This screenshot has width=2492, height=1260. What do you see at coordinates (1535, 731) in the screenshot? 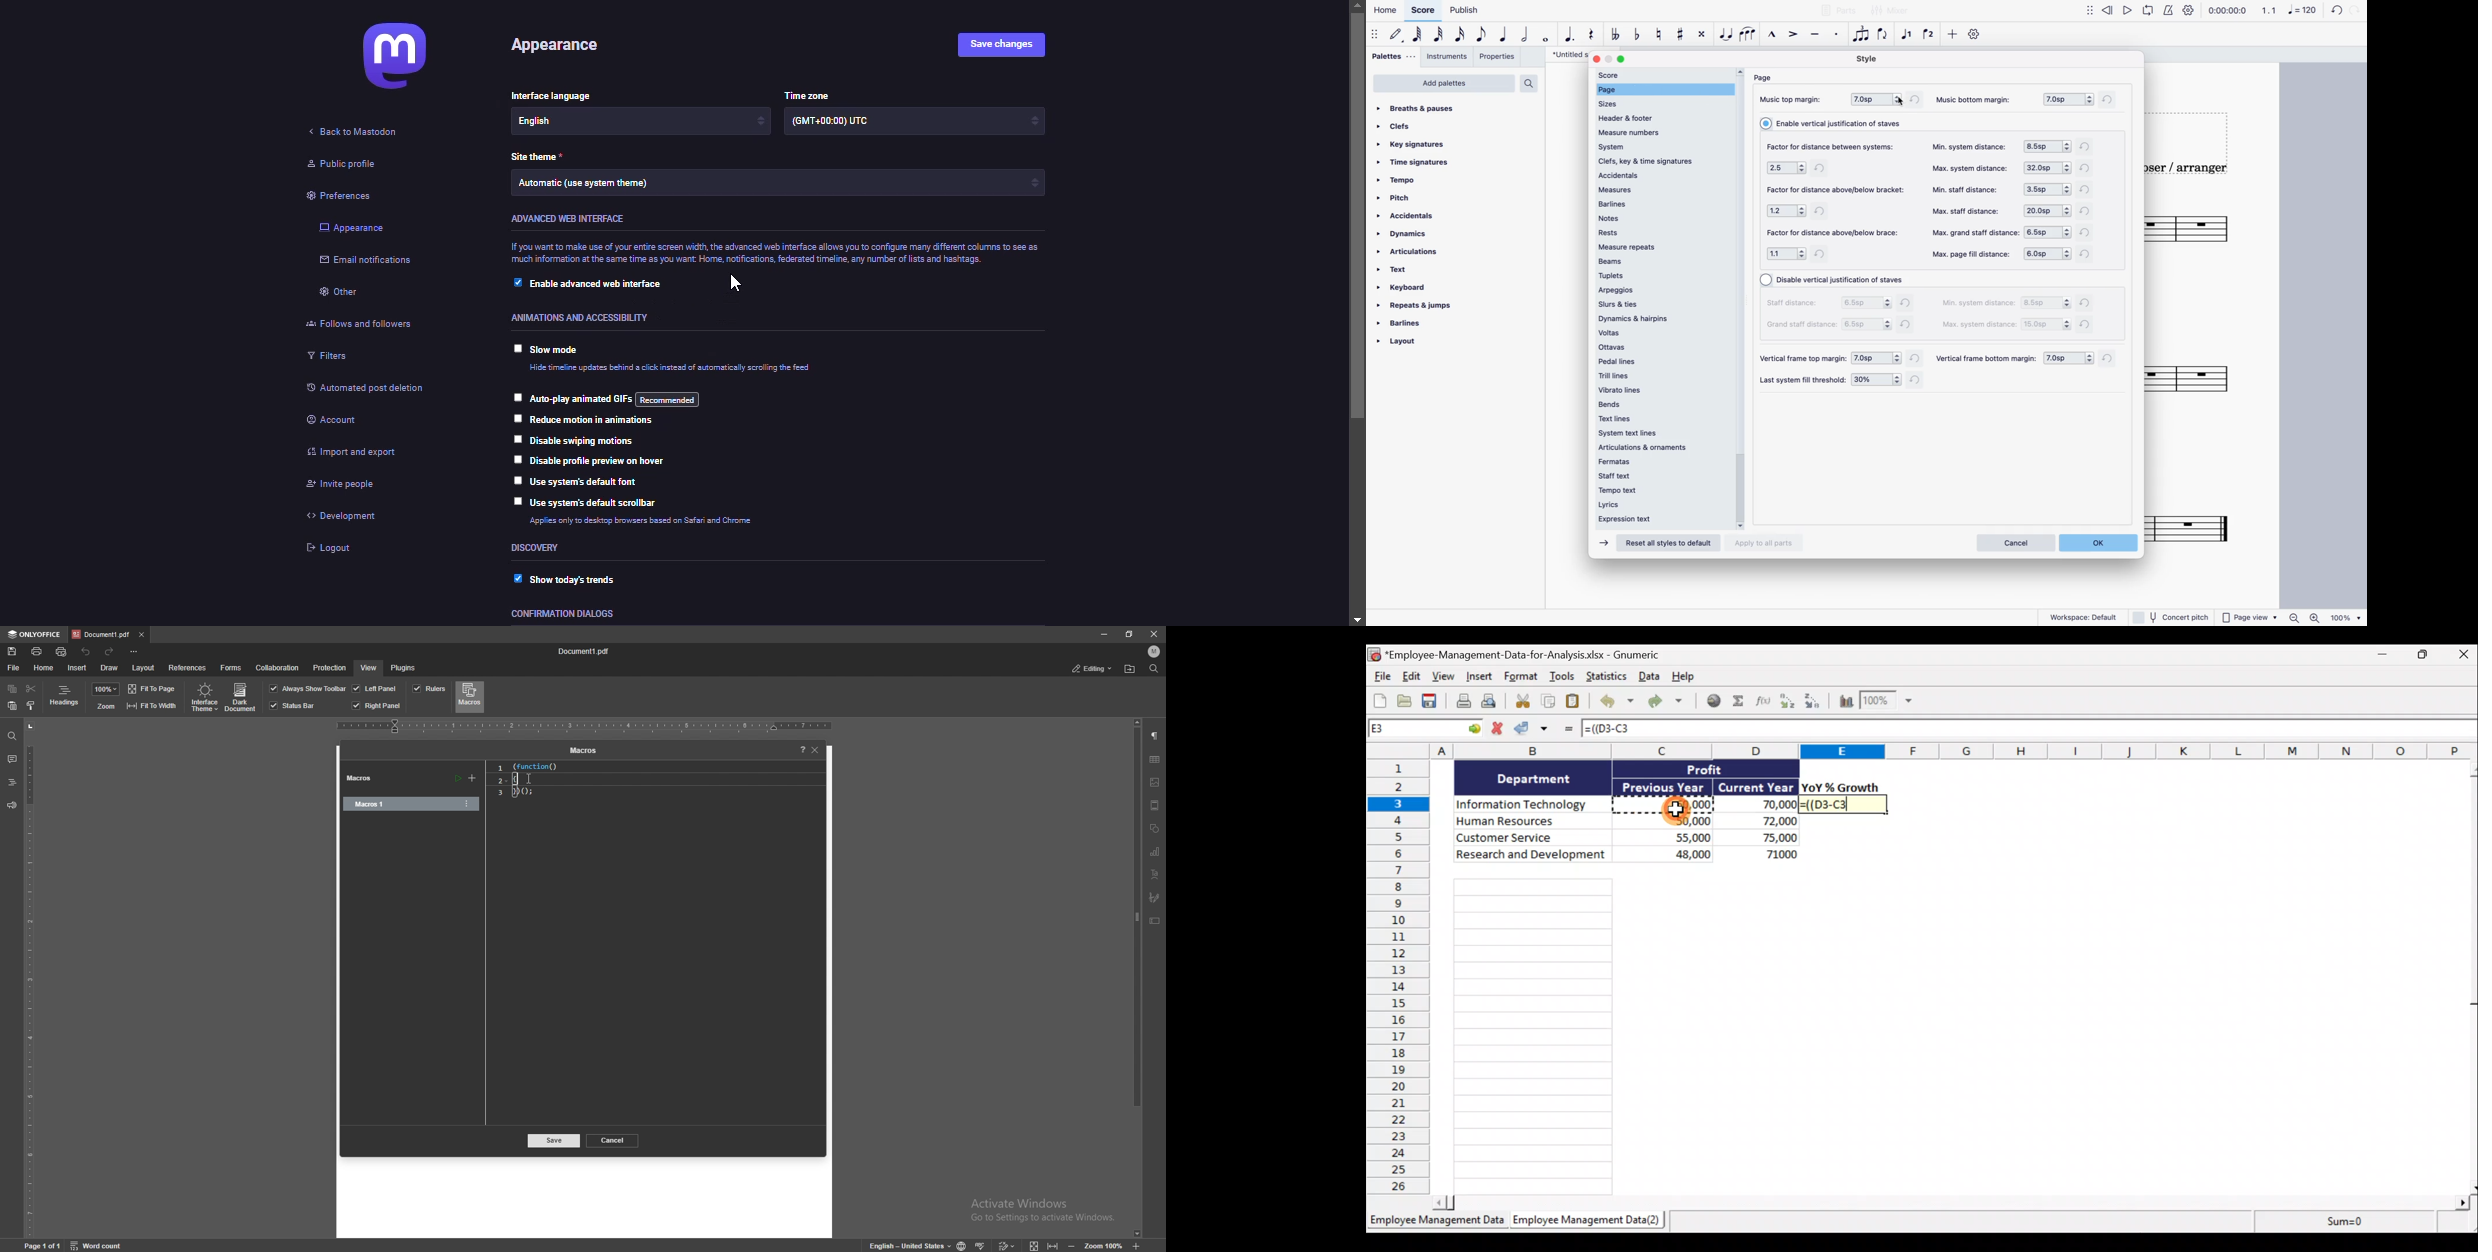
I see `Accept change` at bounding box center [1535, 731].